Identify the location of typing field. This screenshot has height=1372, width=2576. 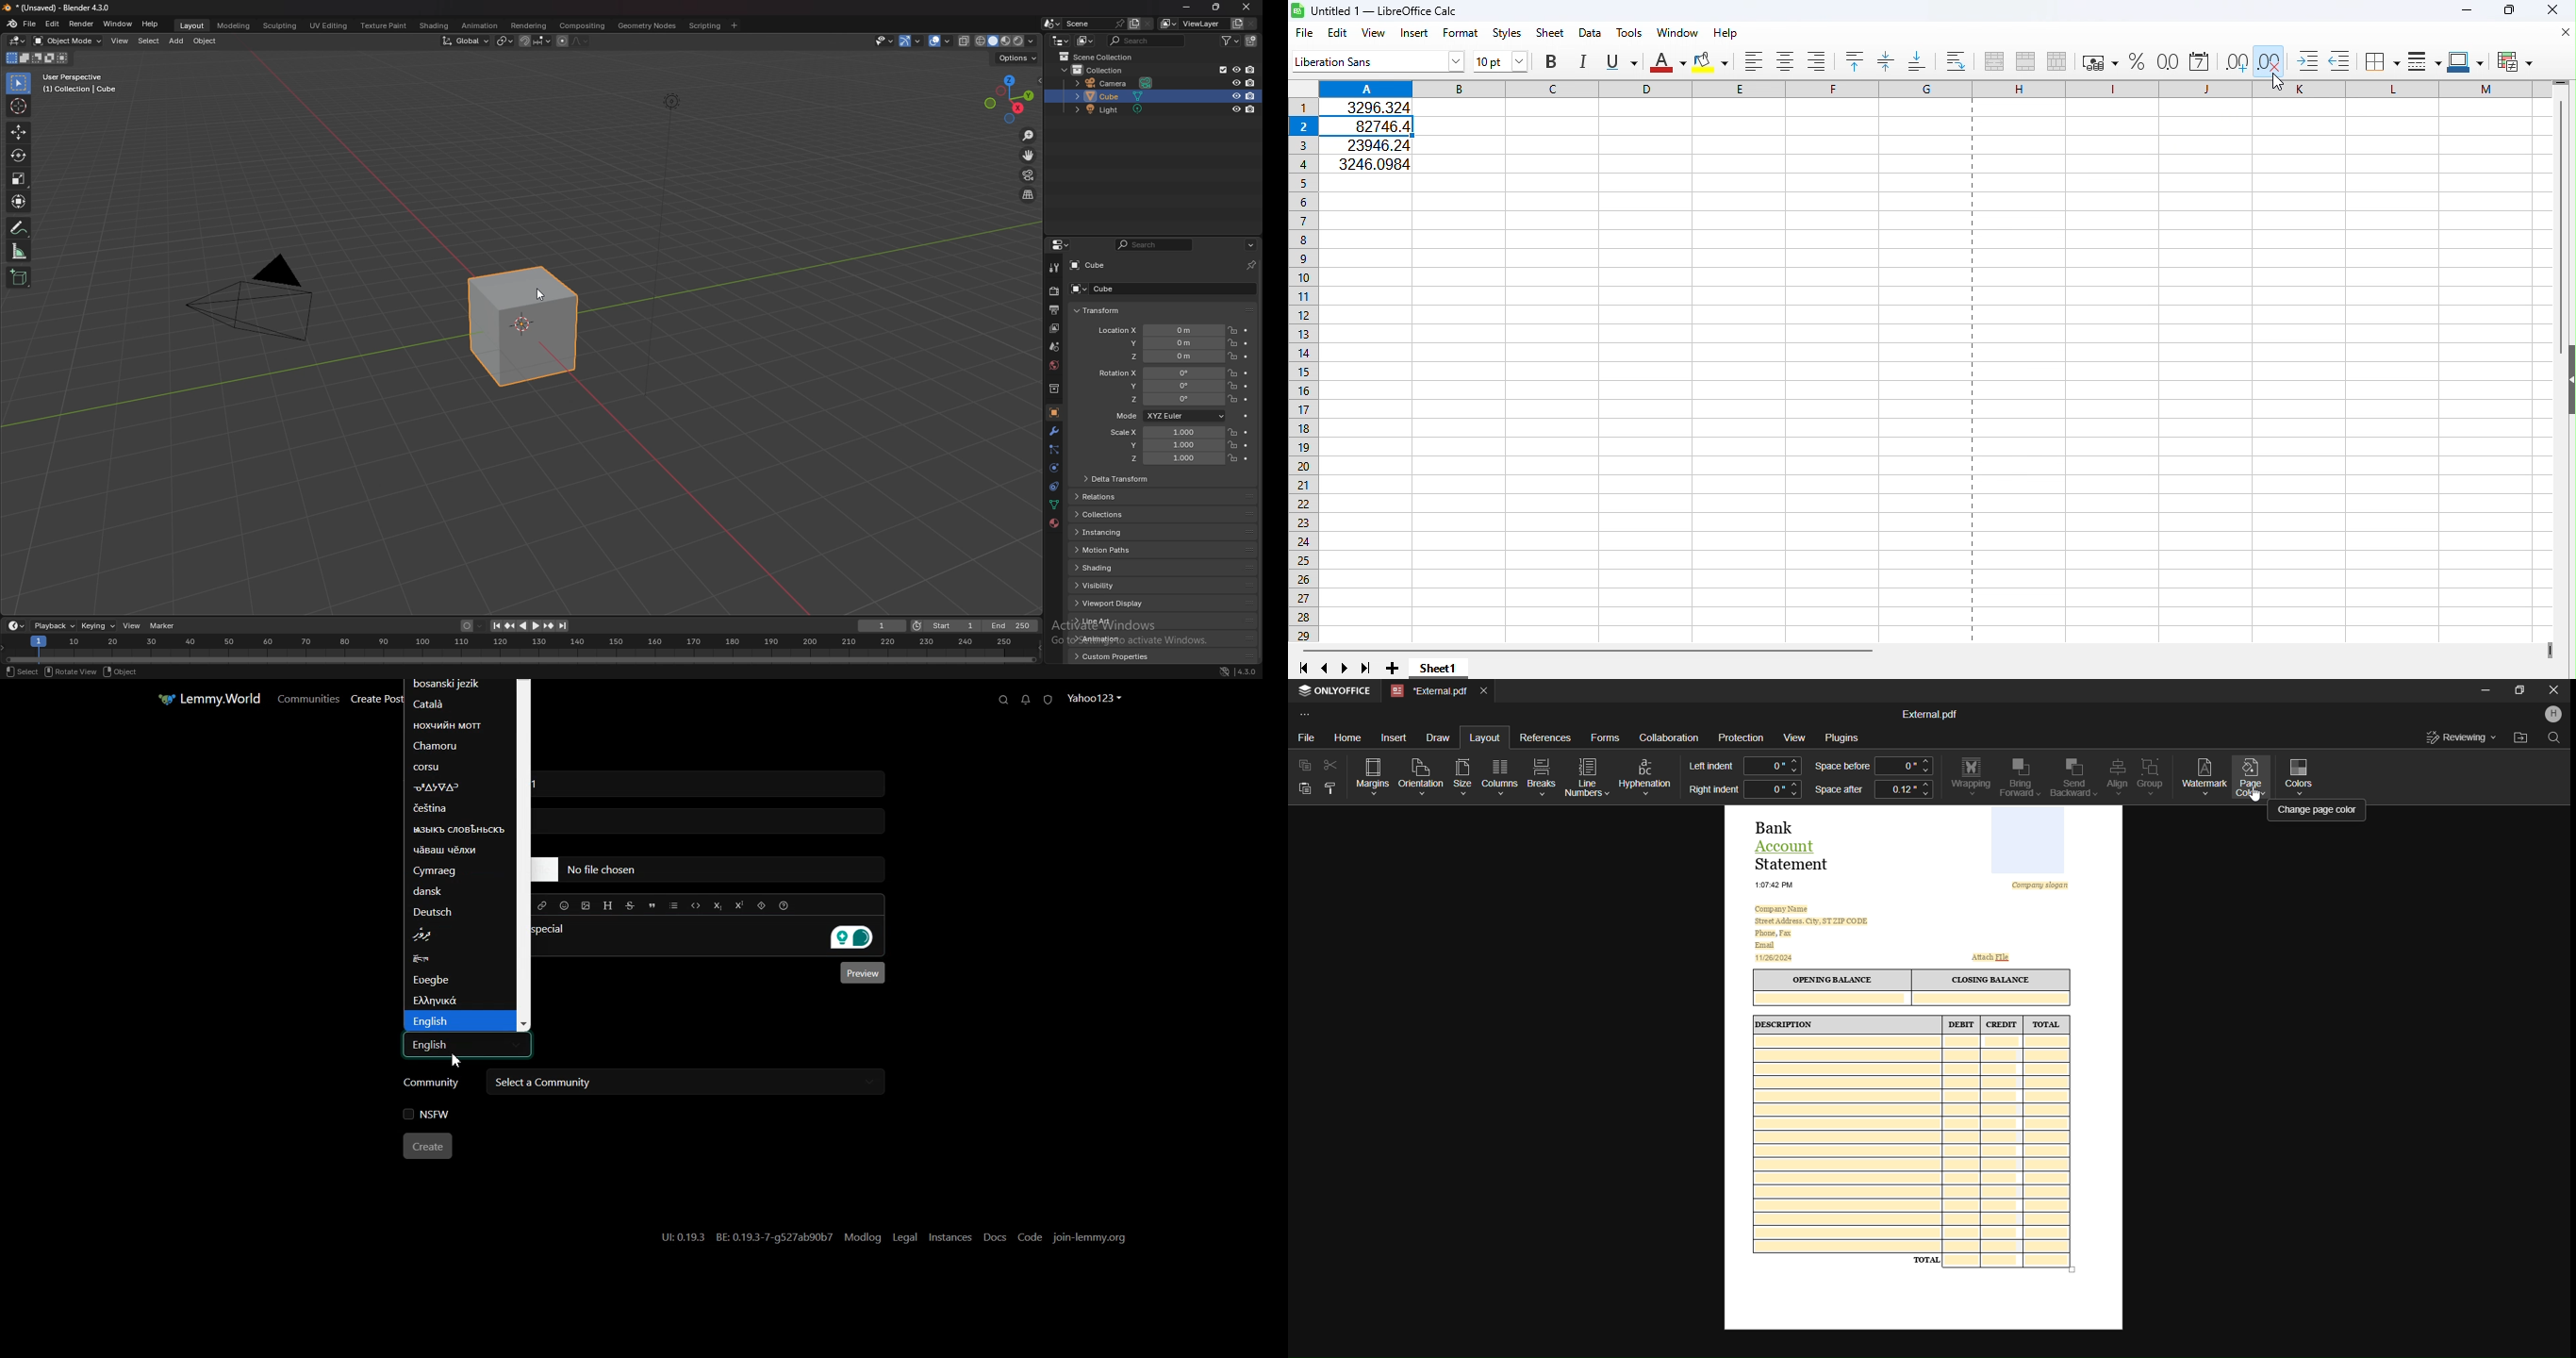
(712, 783).